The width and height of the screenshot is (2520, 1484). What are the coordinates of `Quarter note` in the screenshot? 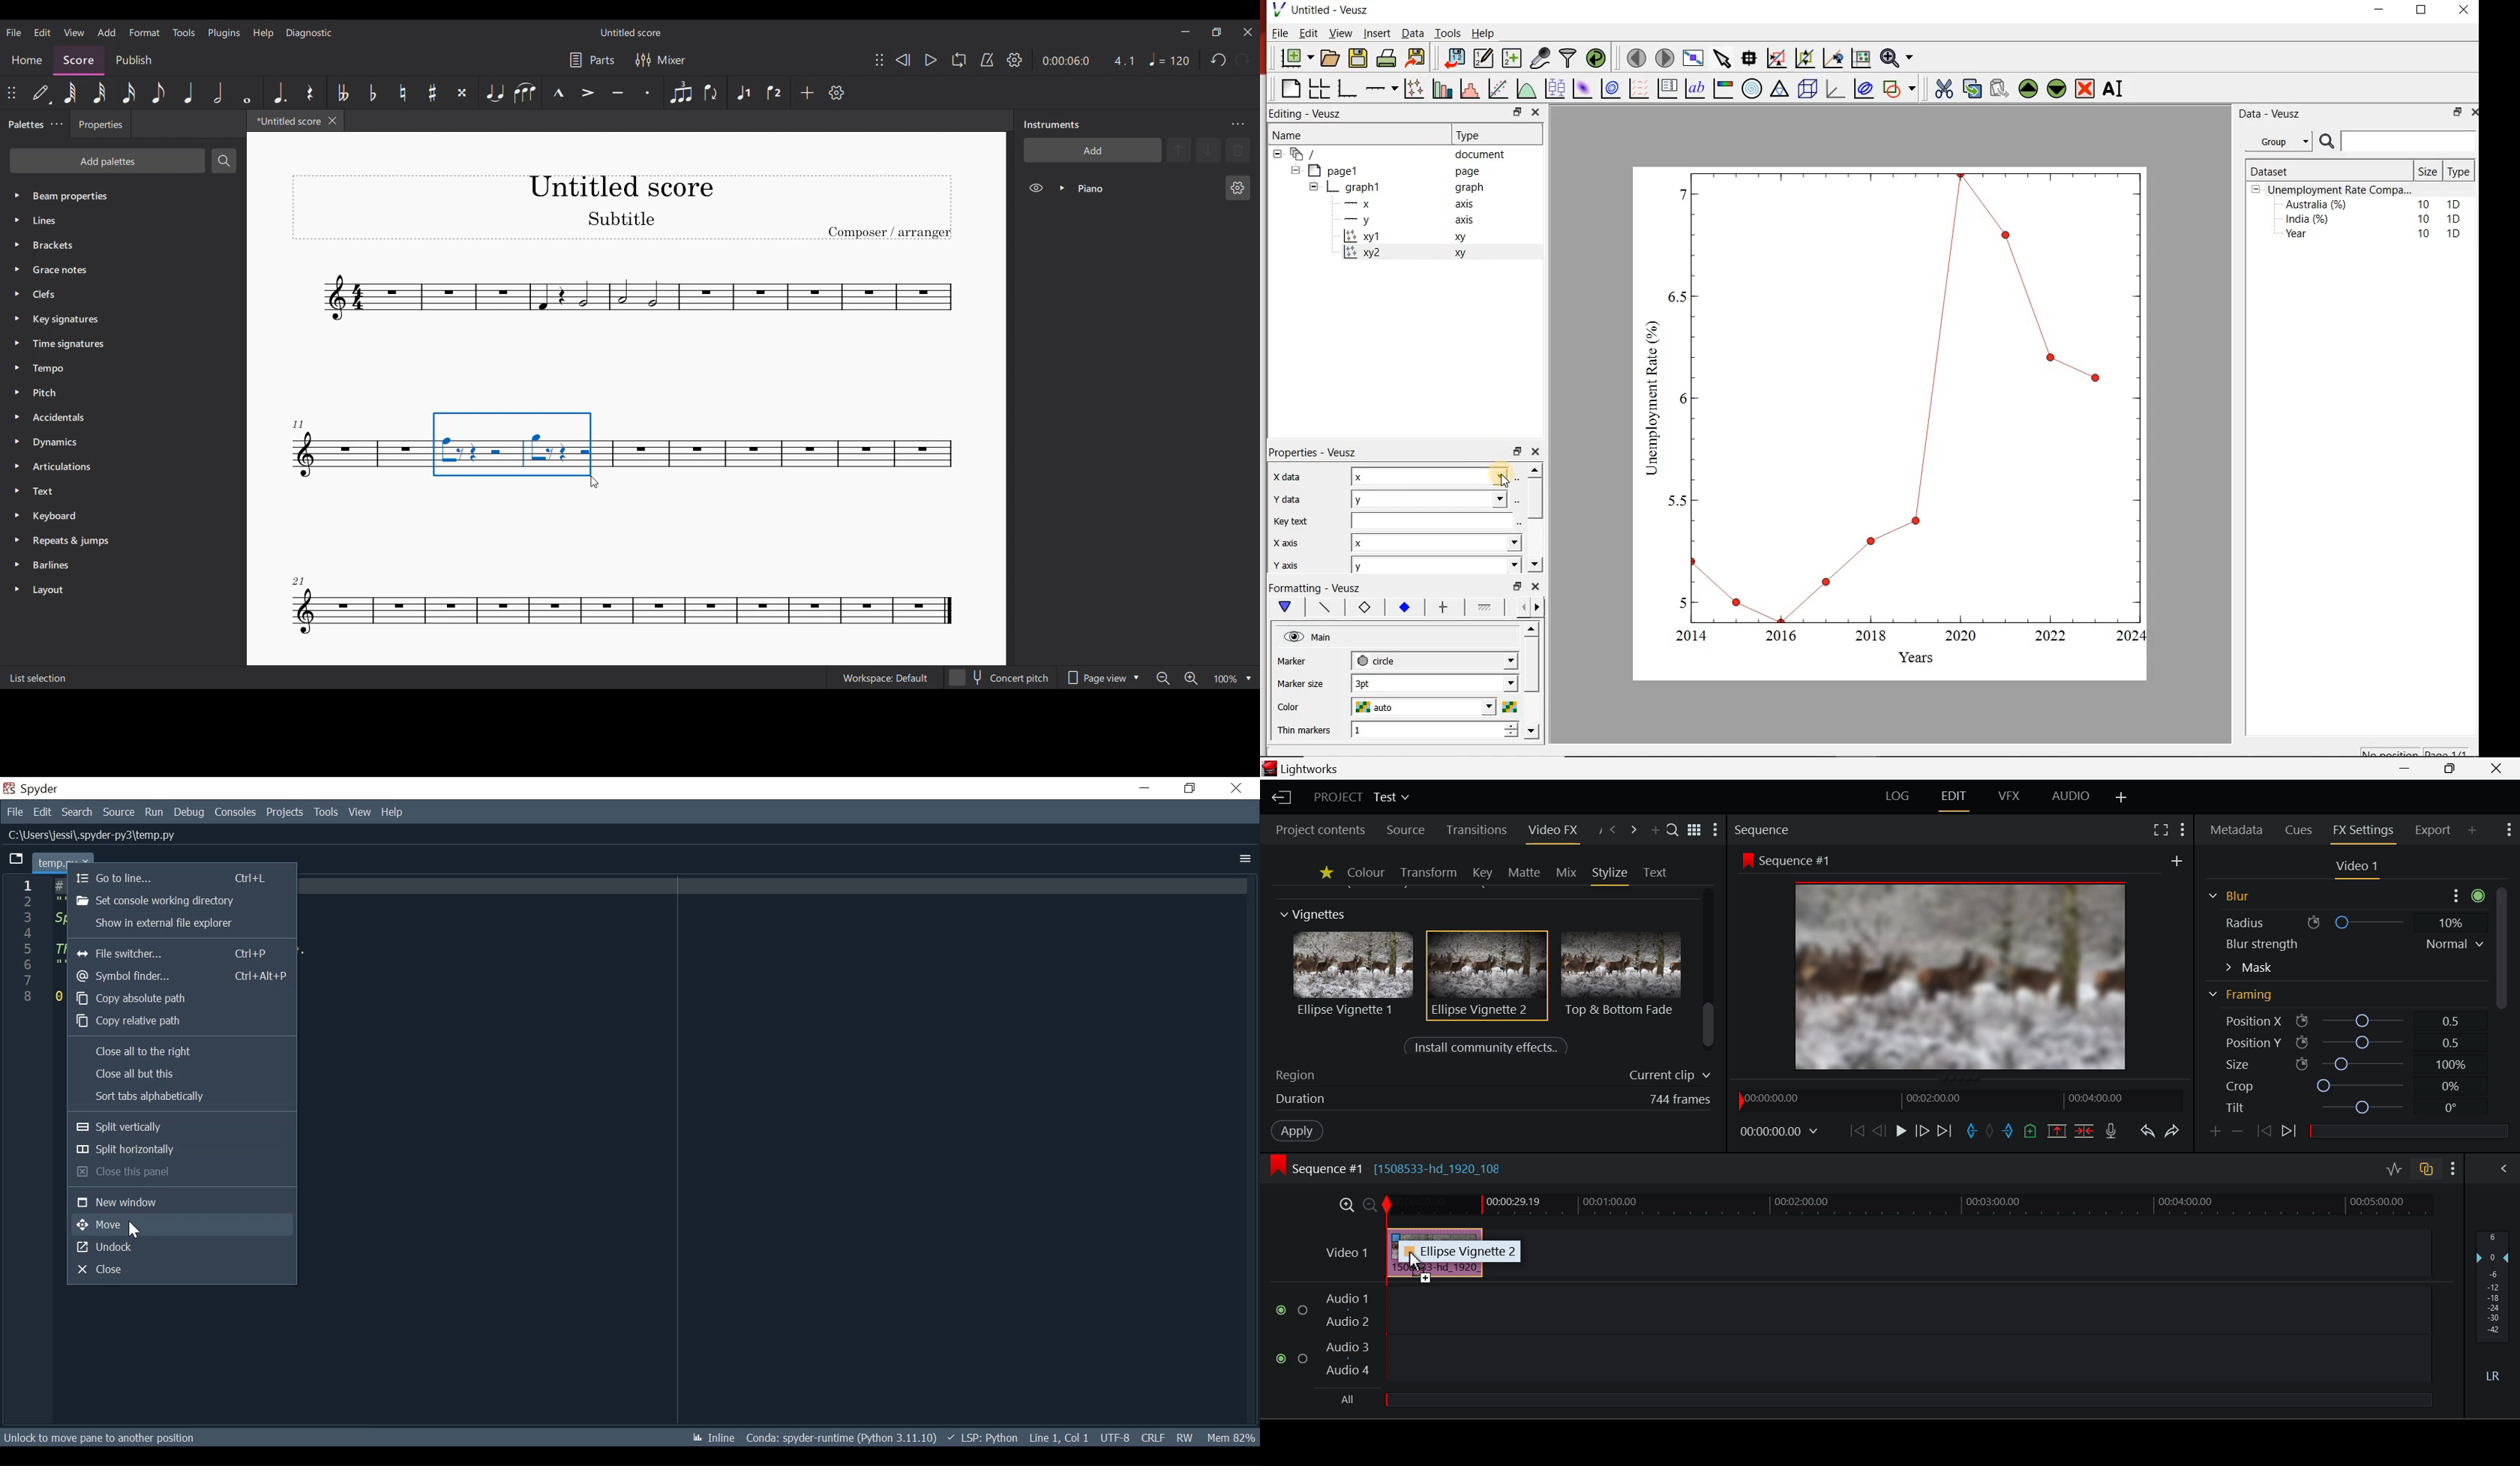 It's located at (188, 93).